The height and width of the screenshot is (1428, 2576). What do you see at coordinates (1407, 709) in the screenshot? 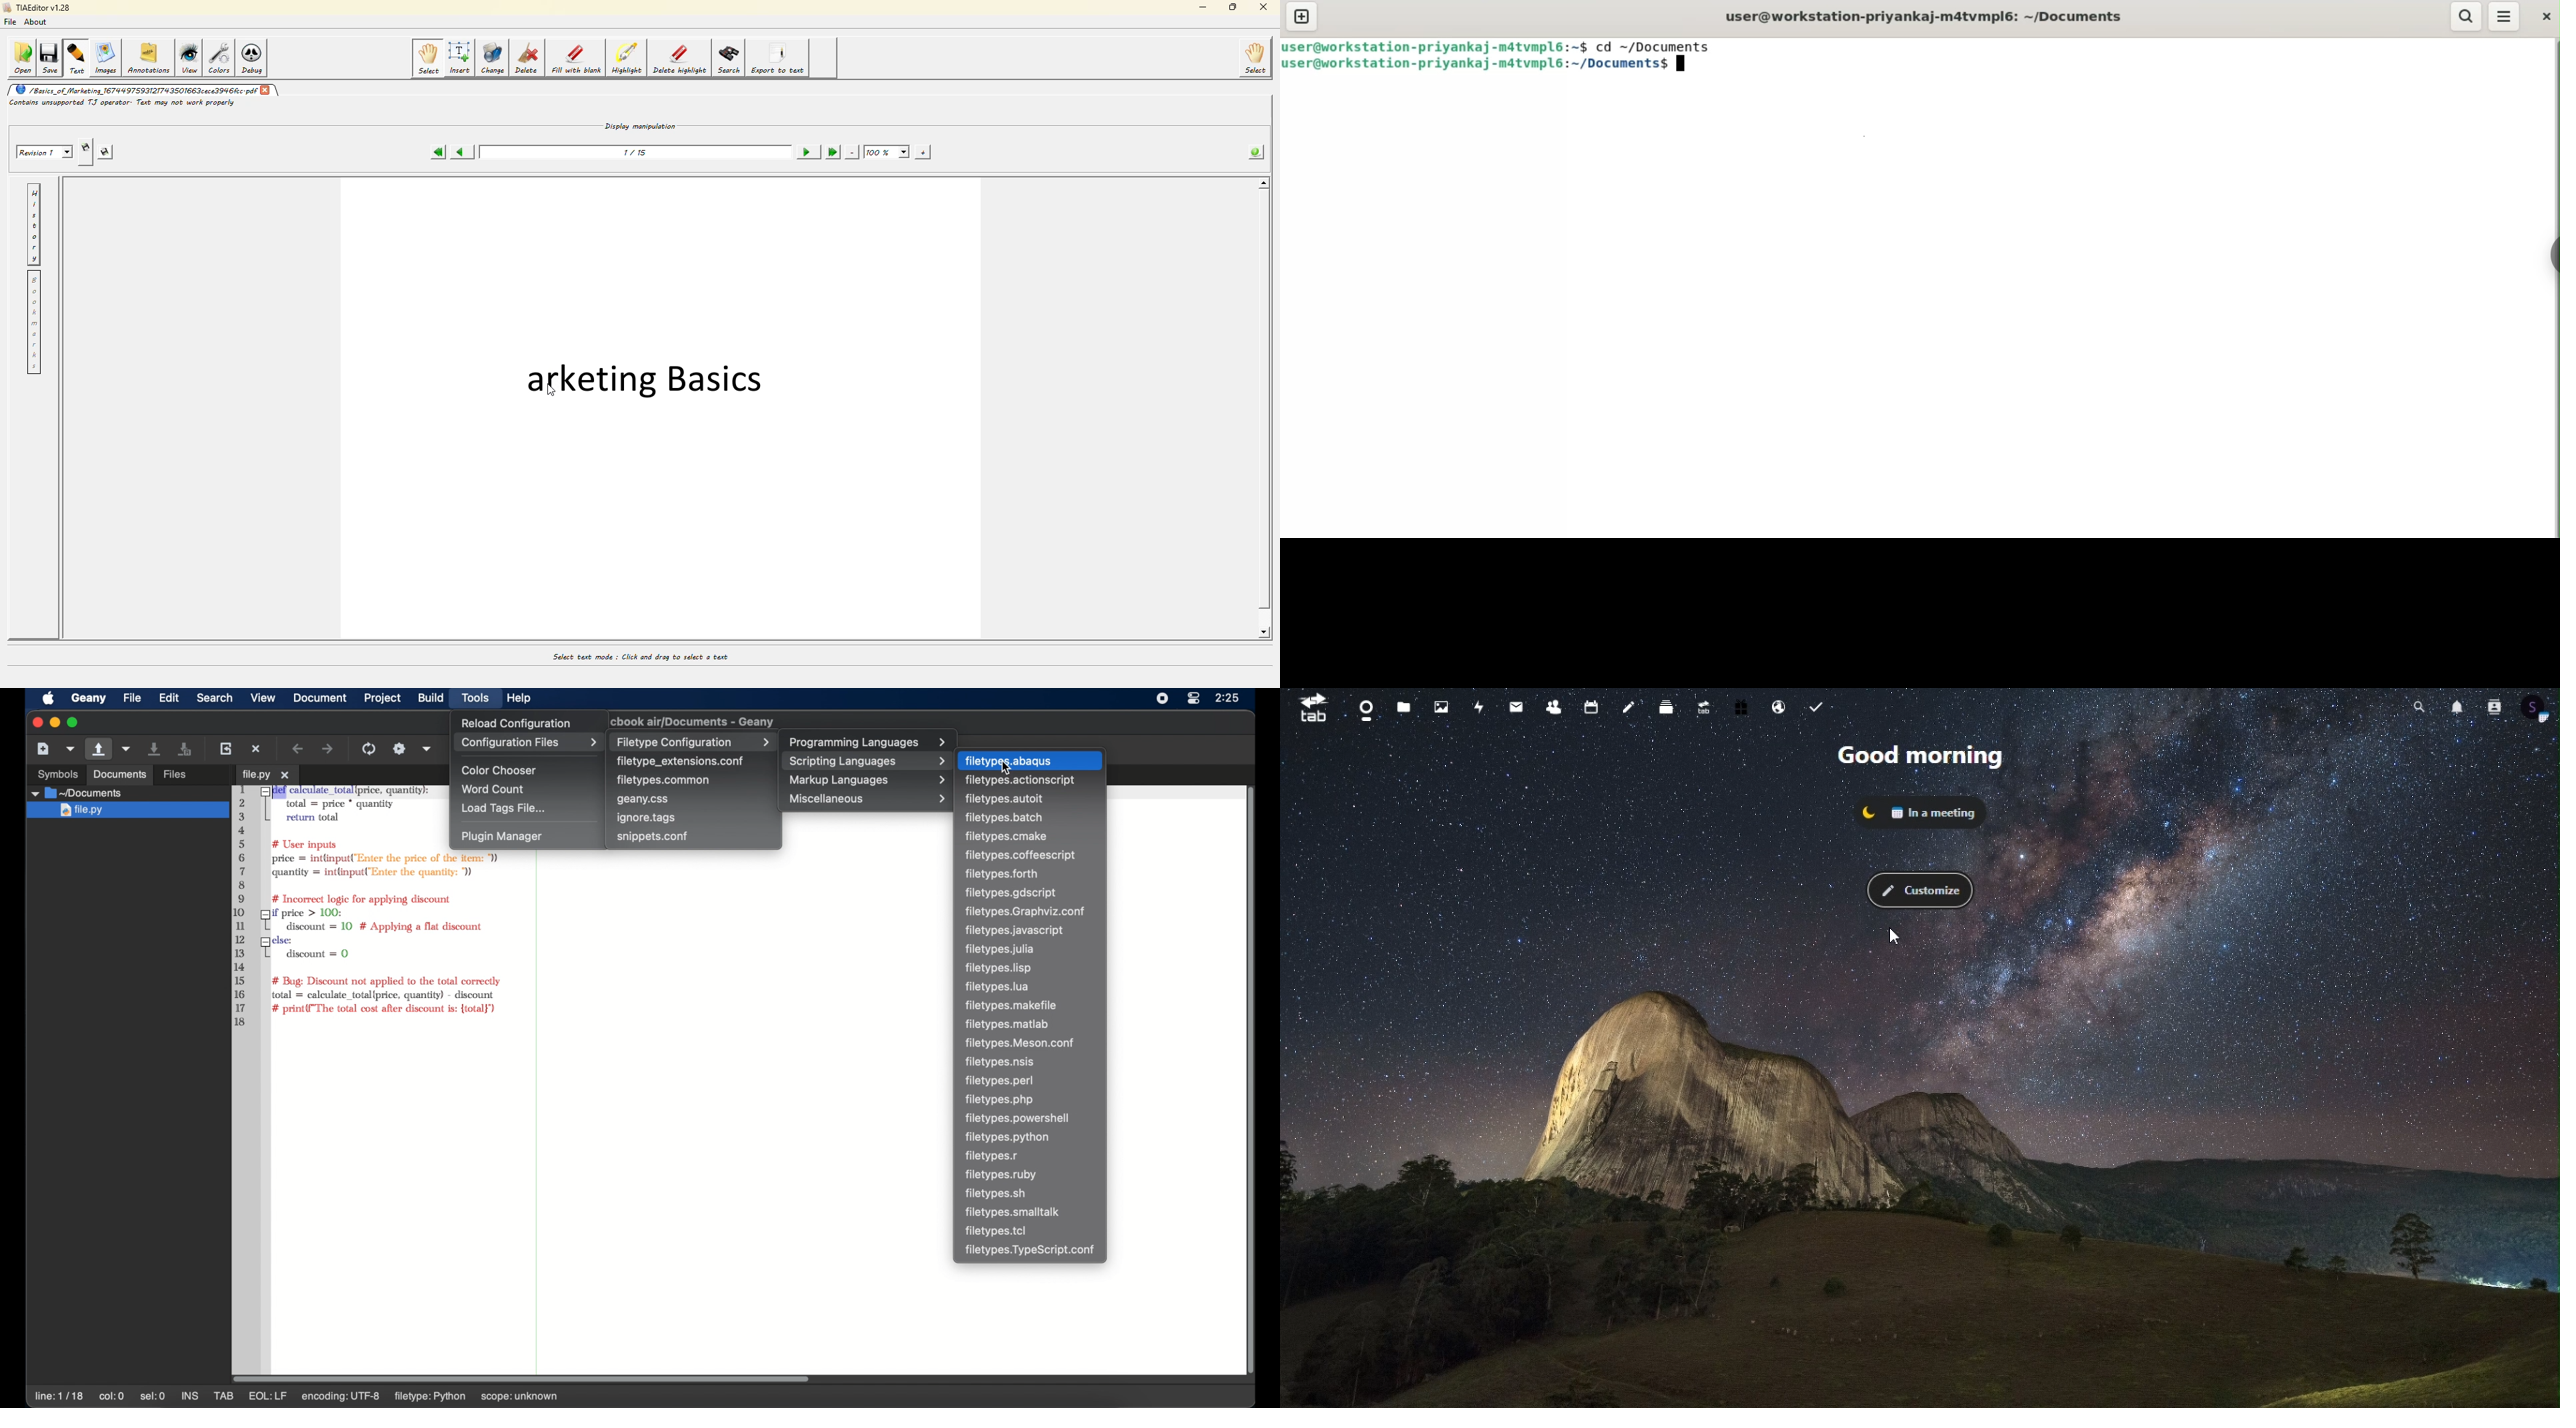
I see `files` at bounding box center [1407, 709].